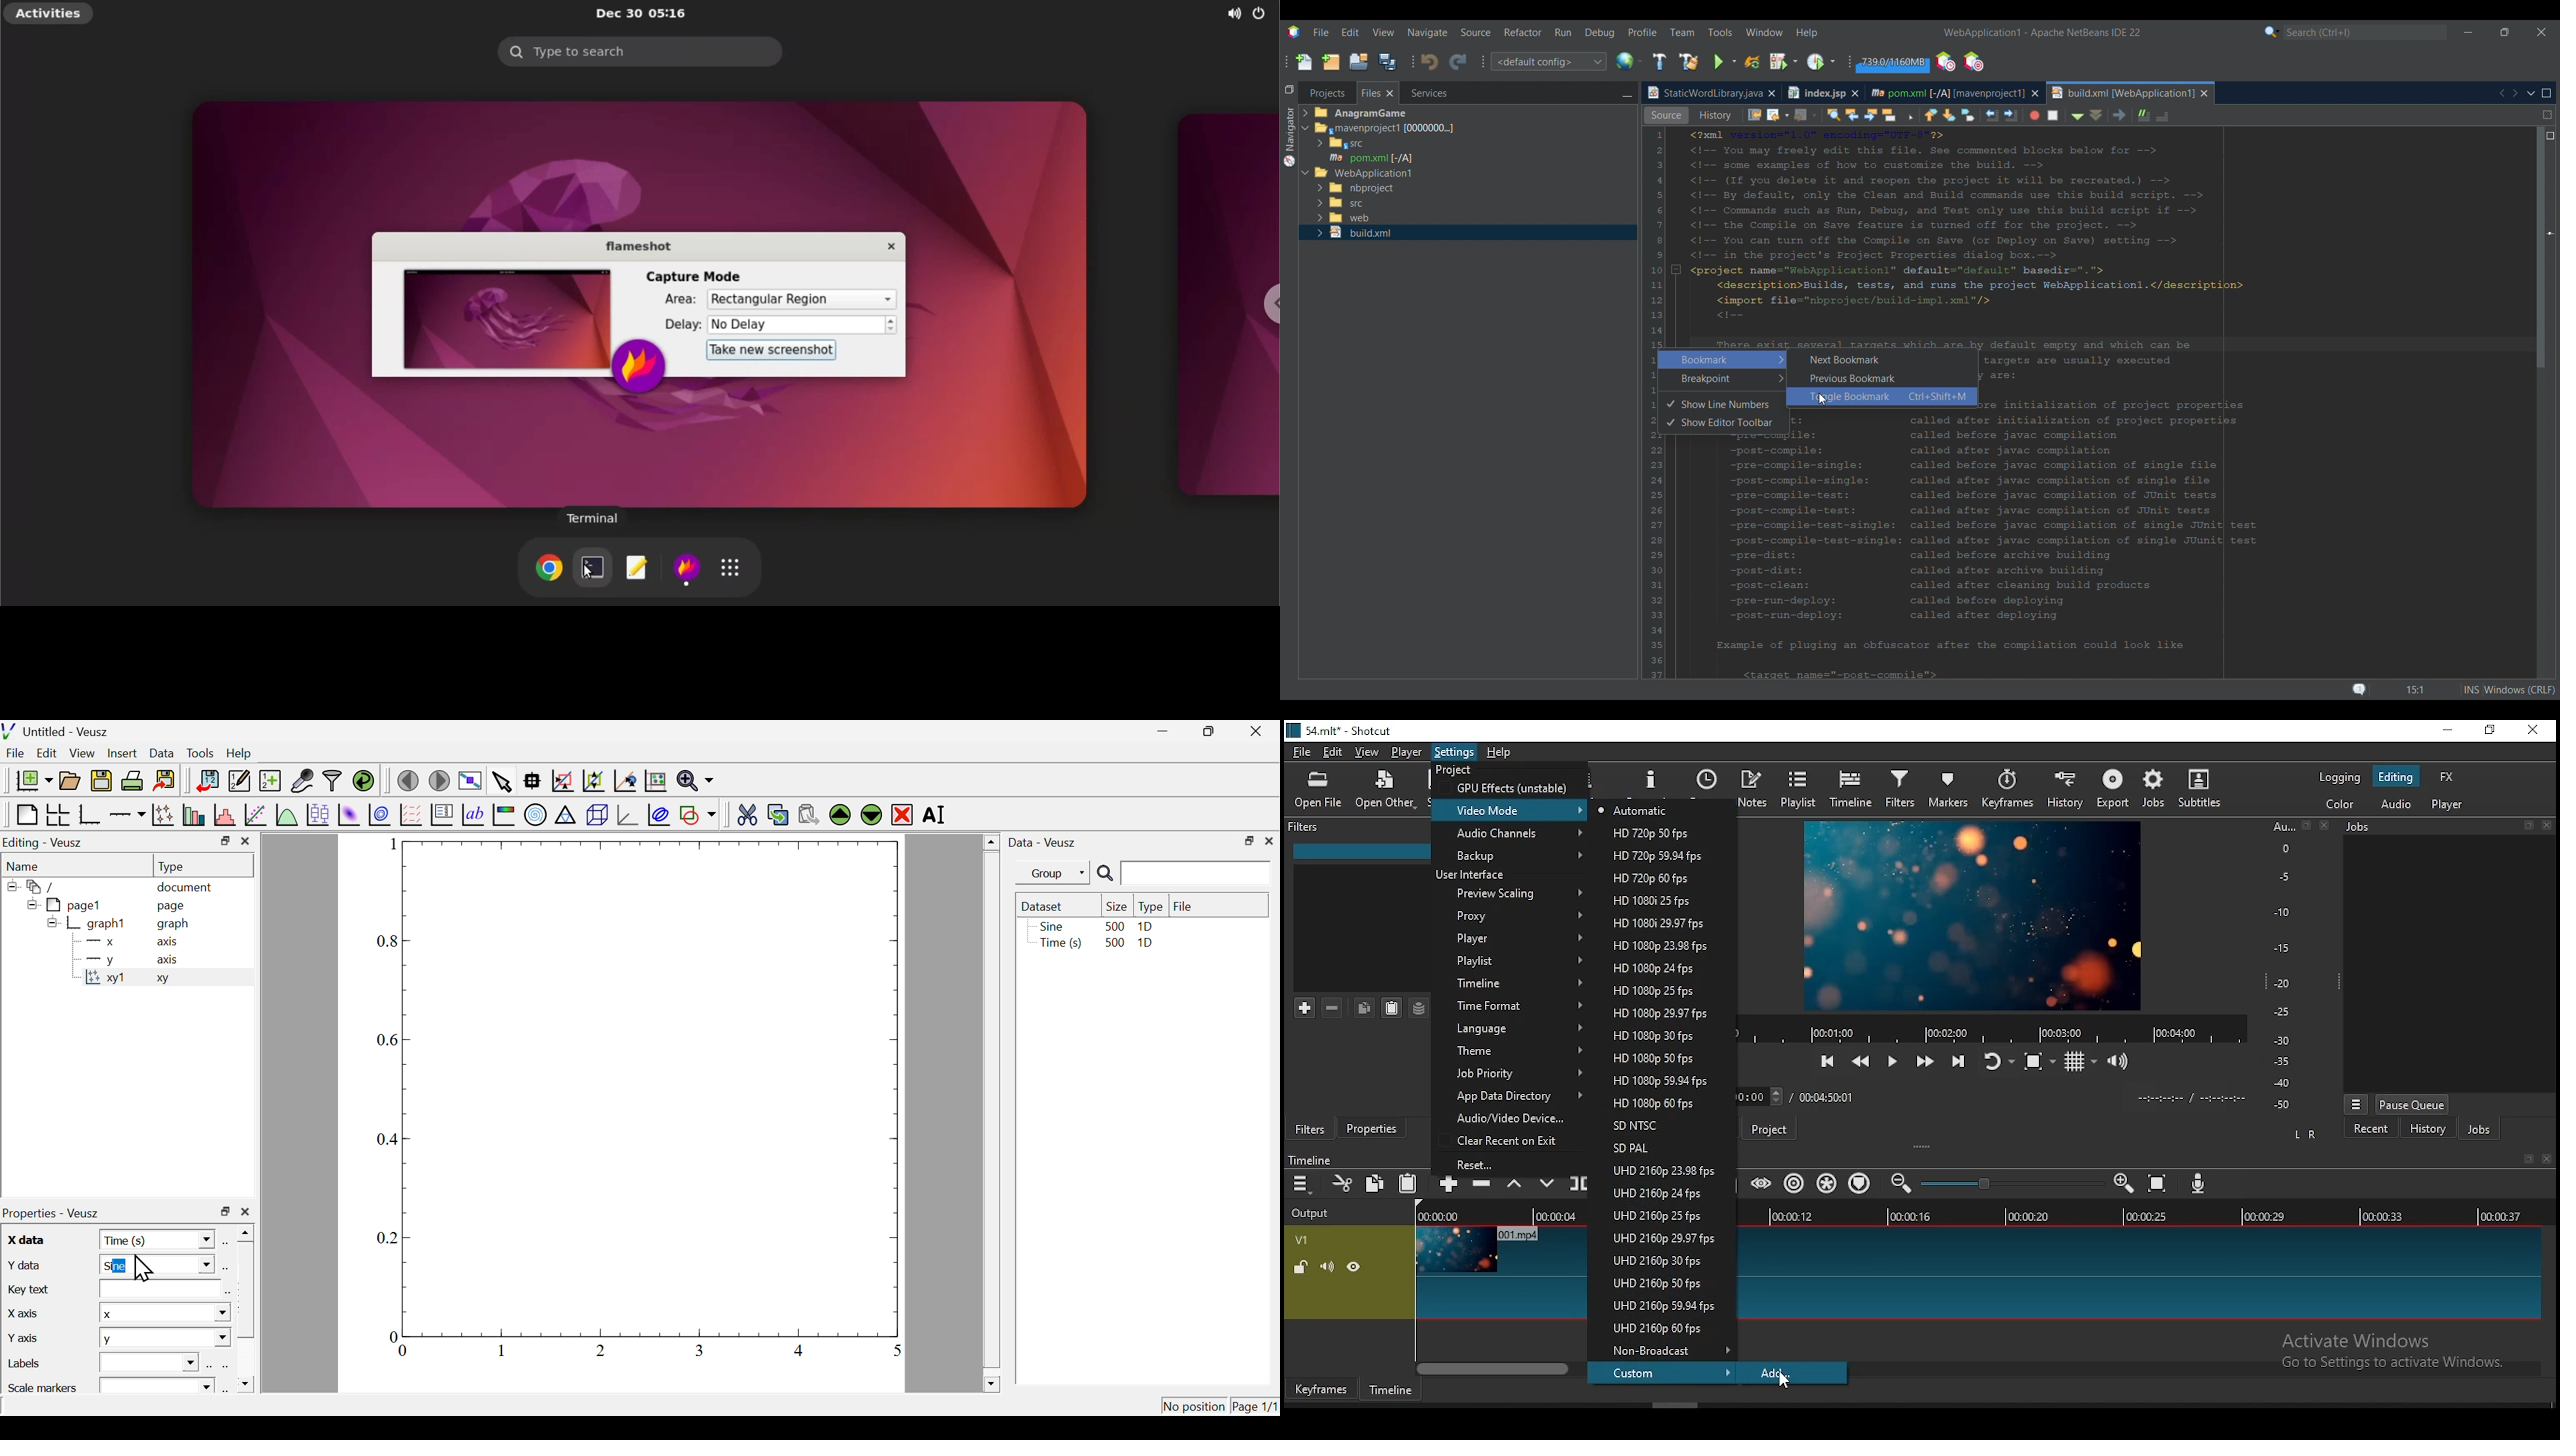 The image size is (2576, 1456). I want to click on -5, so click(2282, 875).